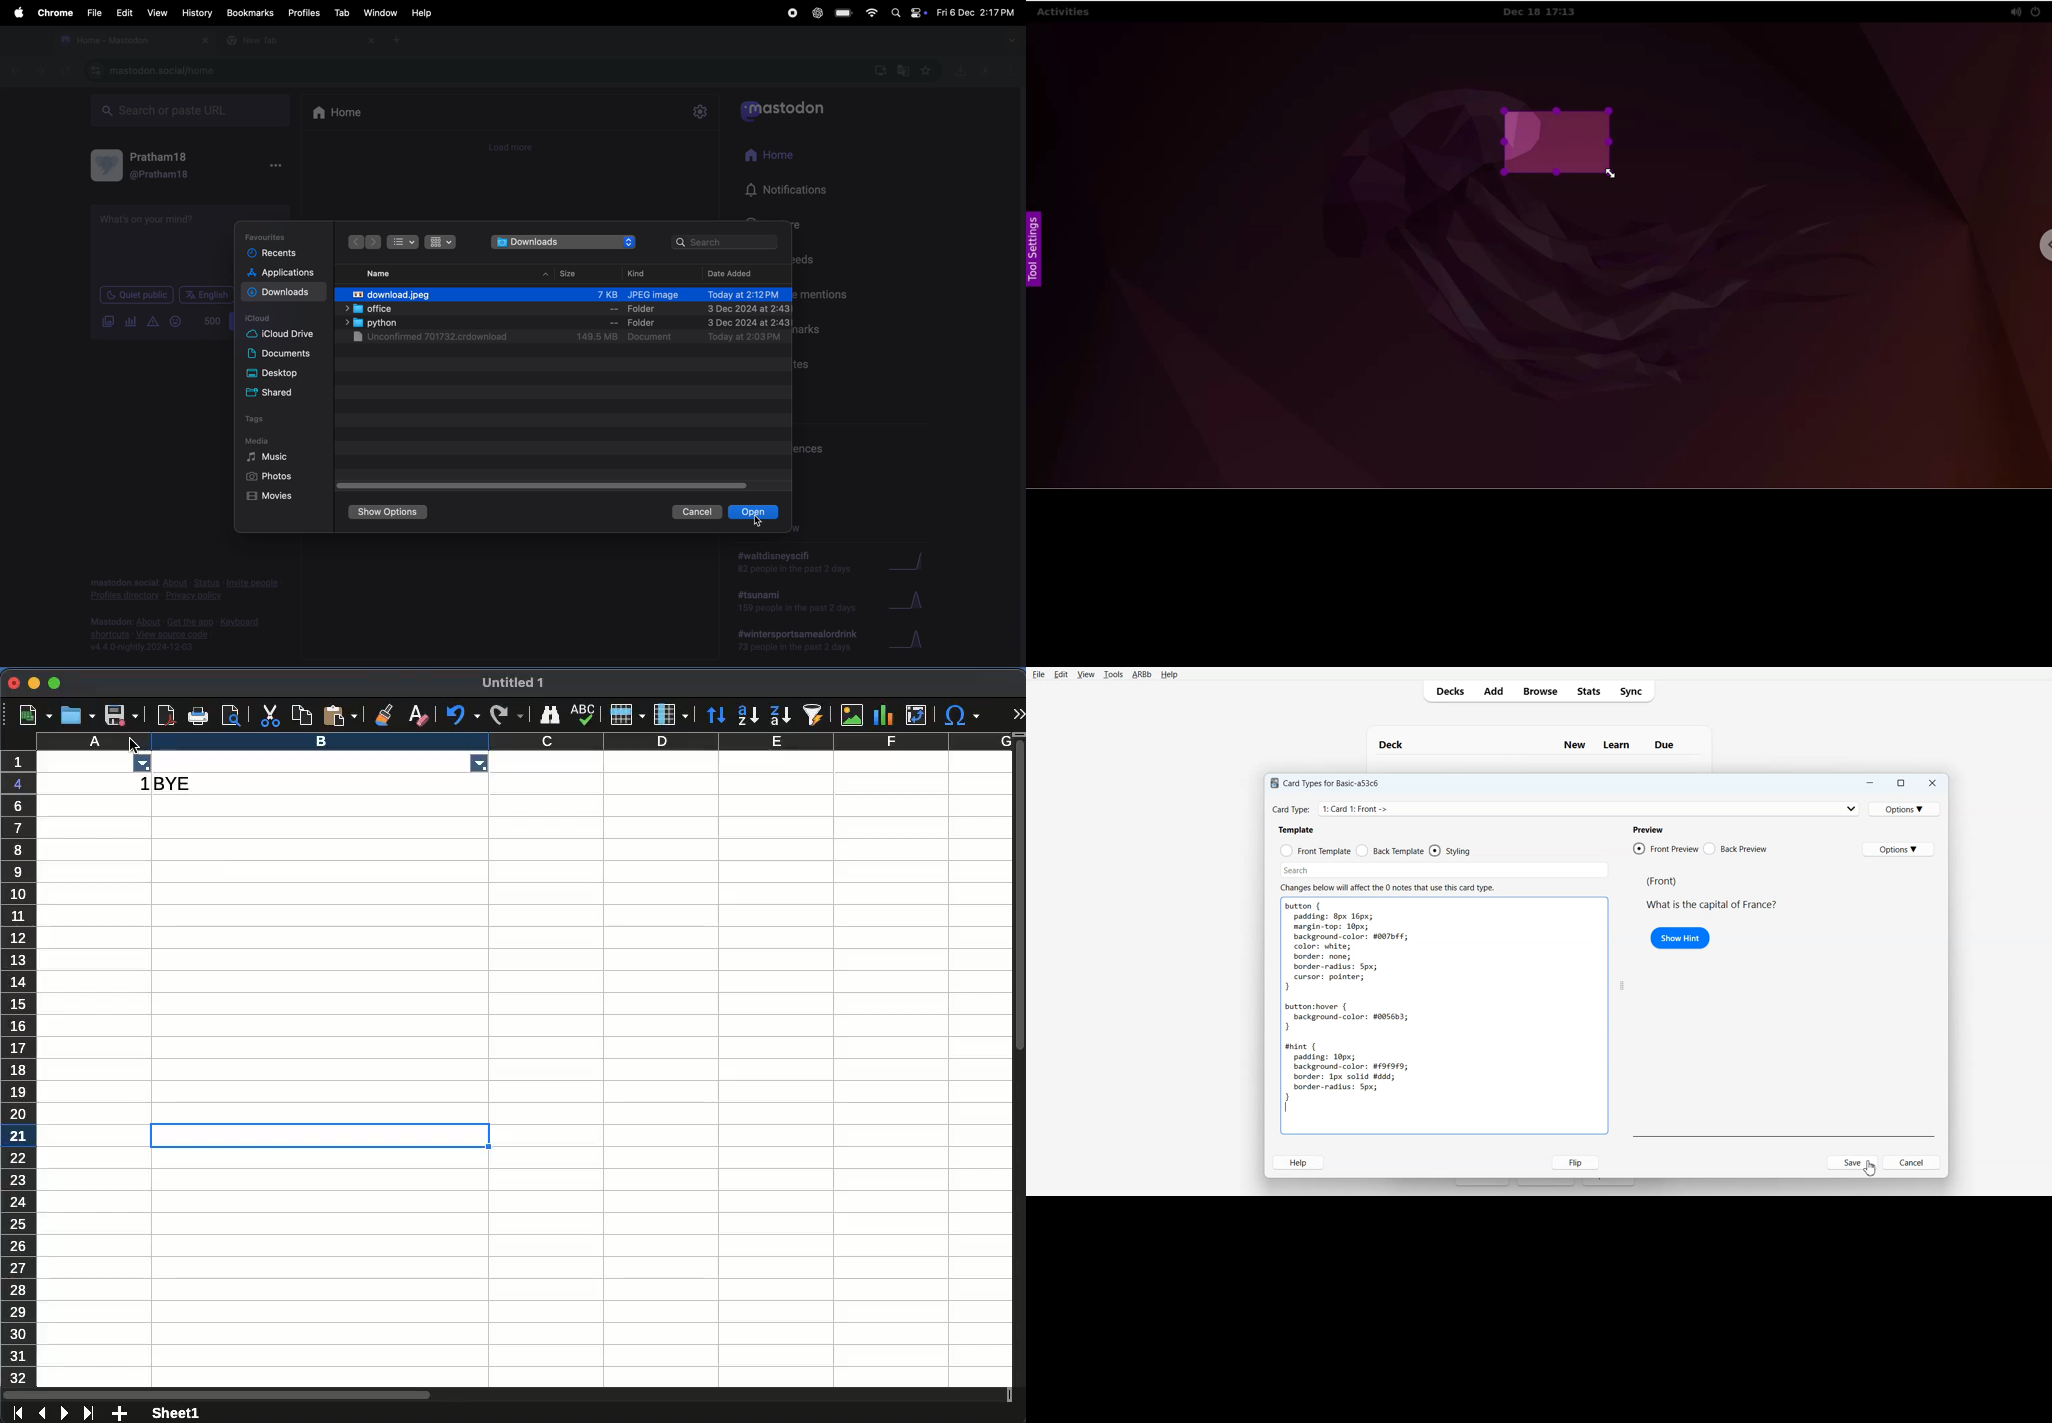 Image resolution: width=2072 pixels, height=1428 pixels. Describe the element at coordinates (794, 601) in the screenshot. I see `#tsunami` at that location.